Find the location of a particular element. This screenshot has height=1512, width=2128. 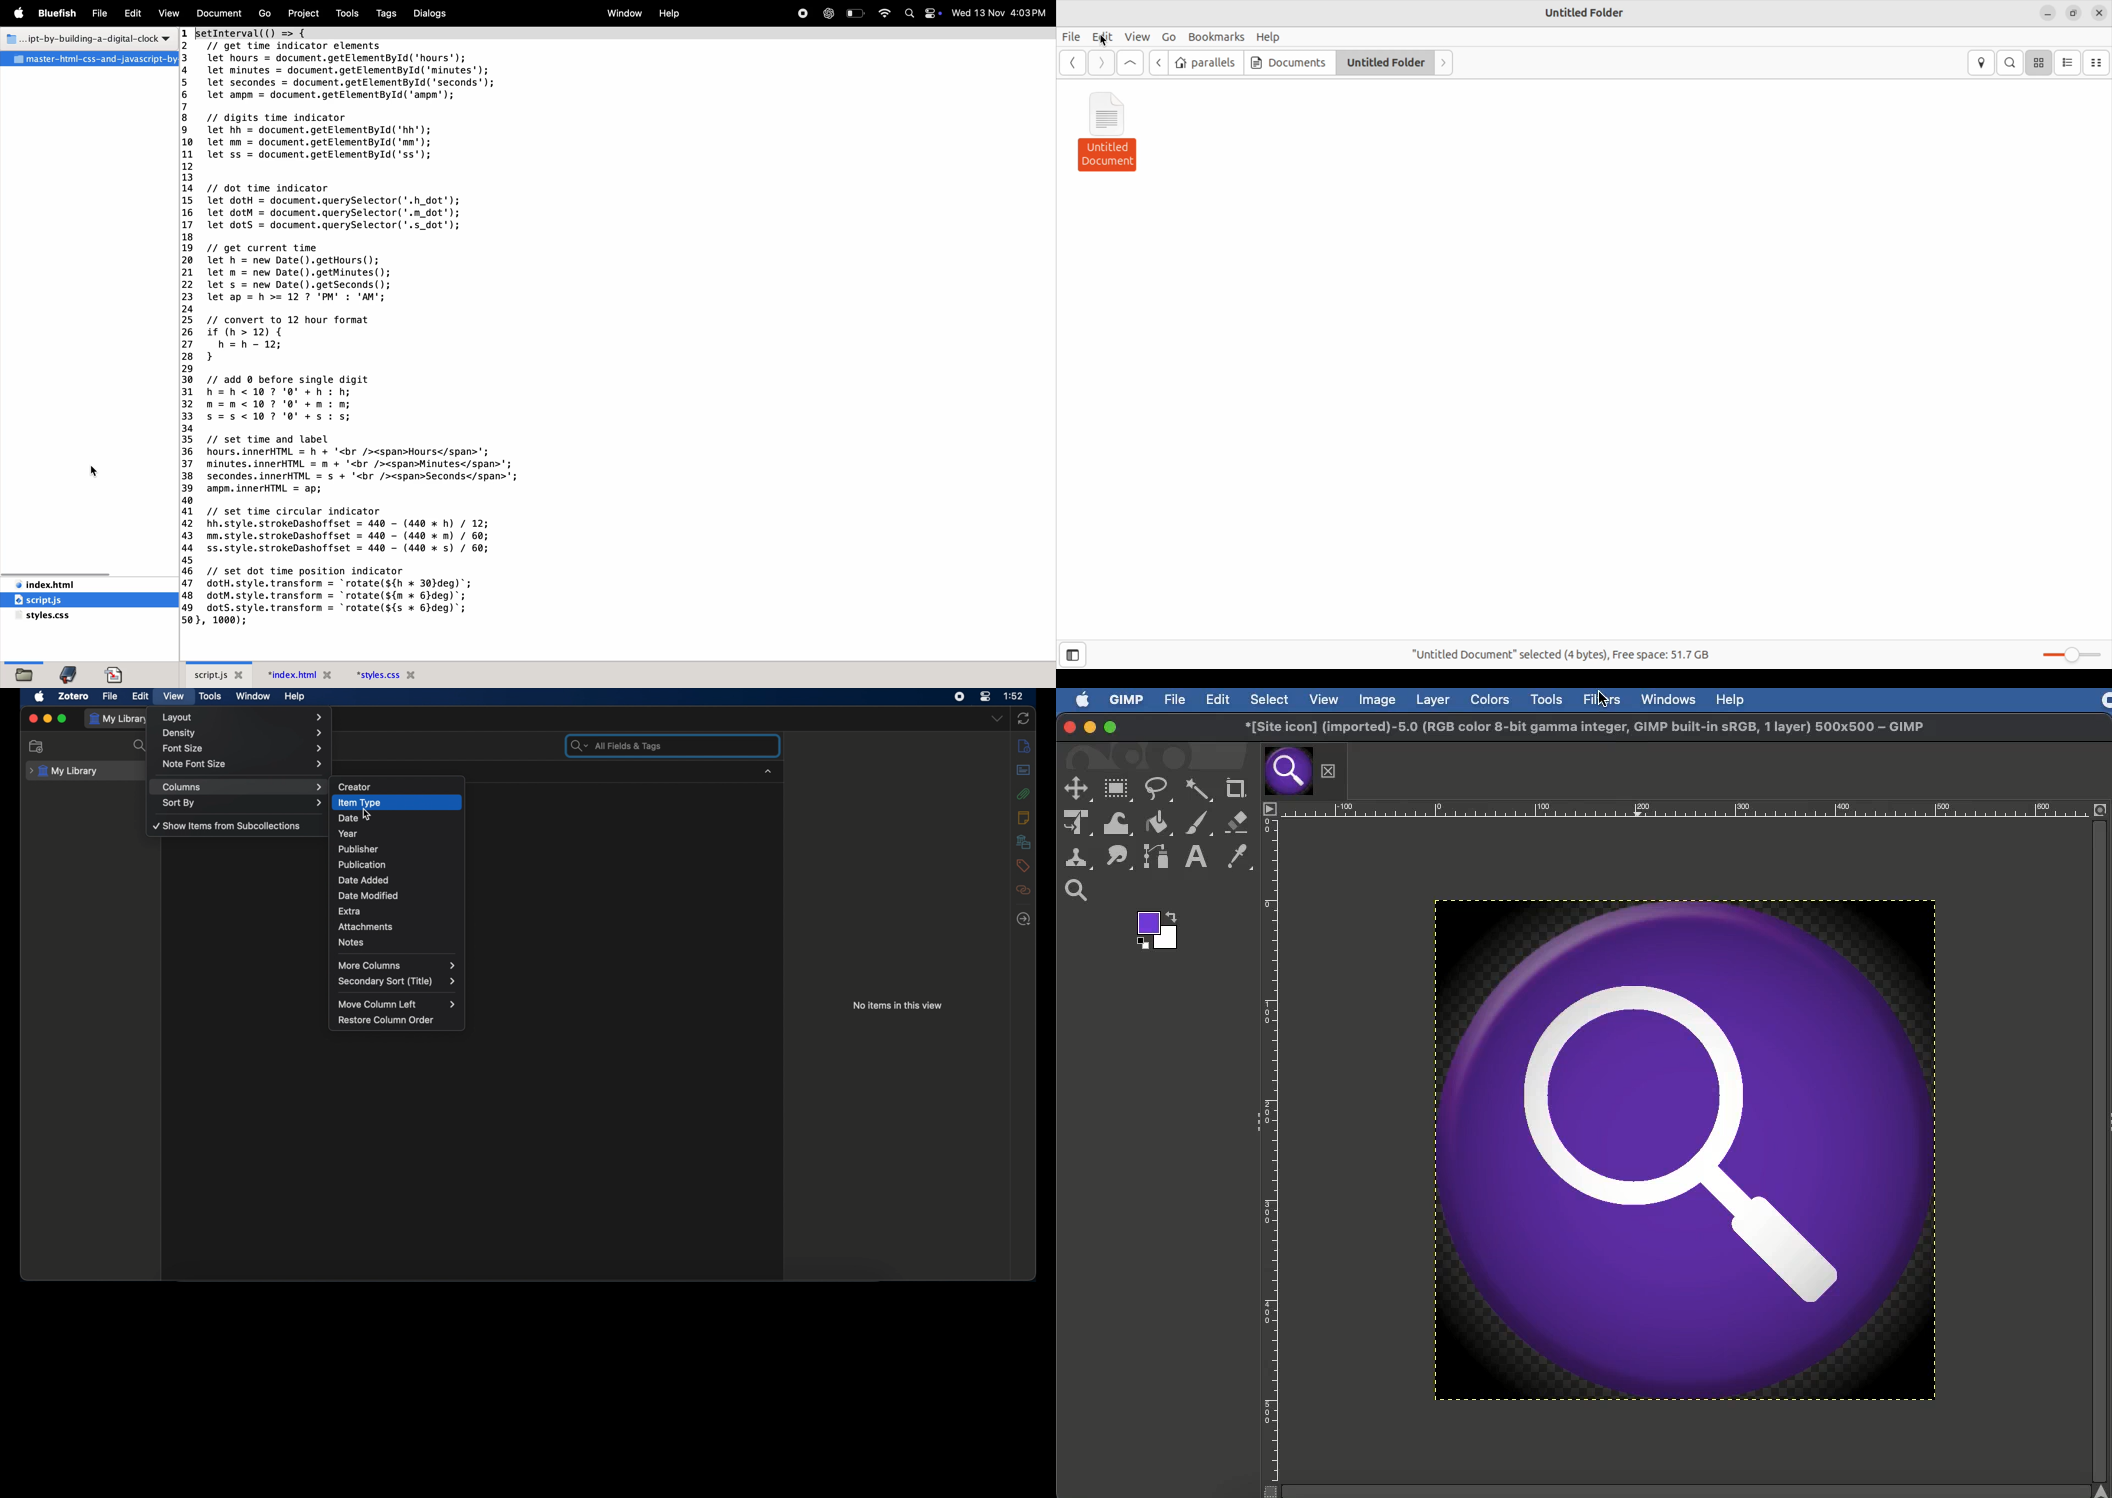

no items  in this view is located at coordinates (898, 1005).